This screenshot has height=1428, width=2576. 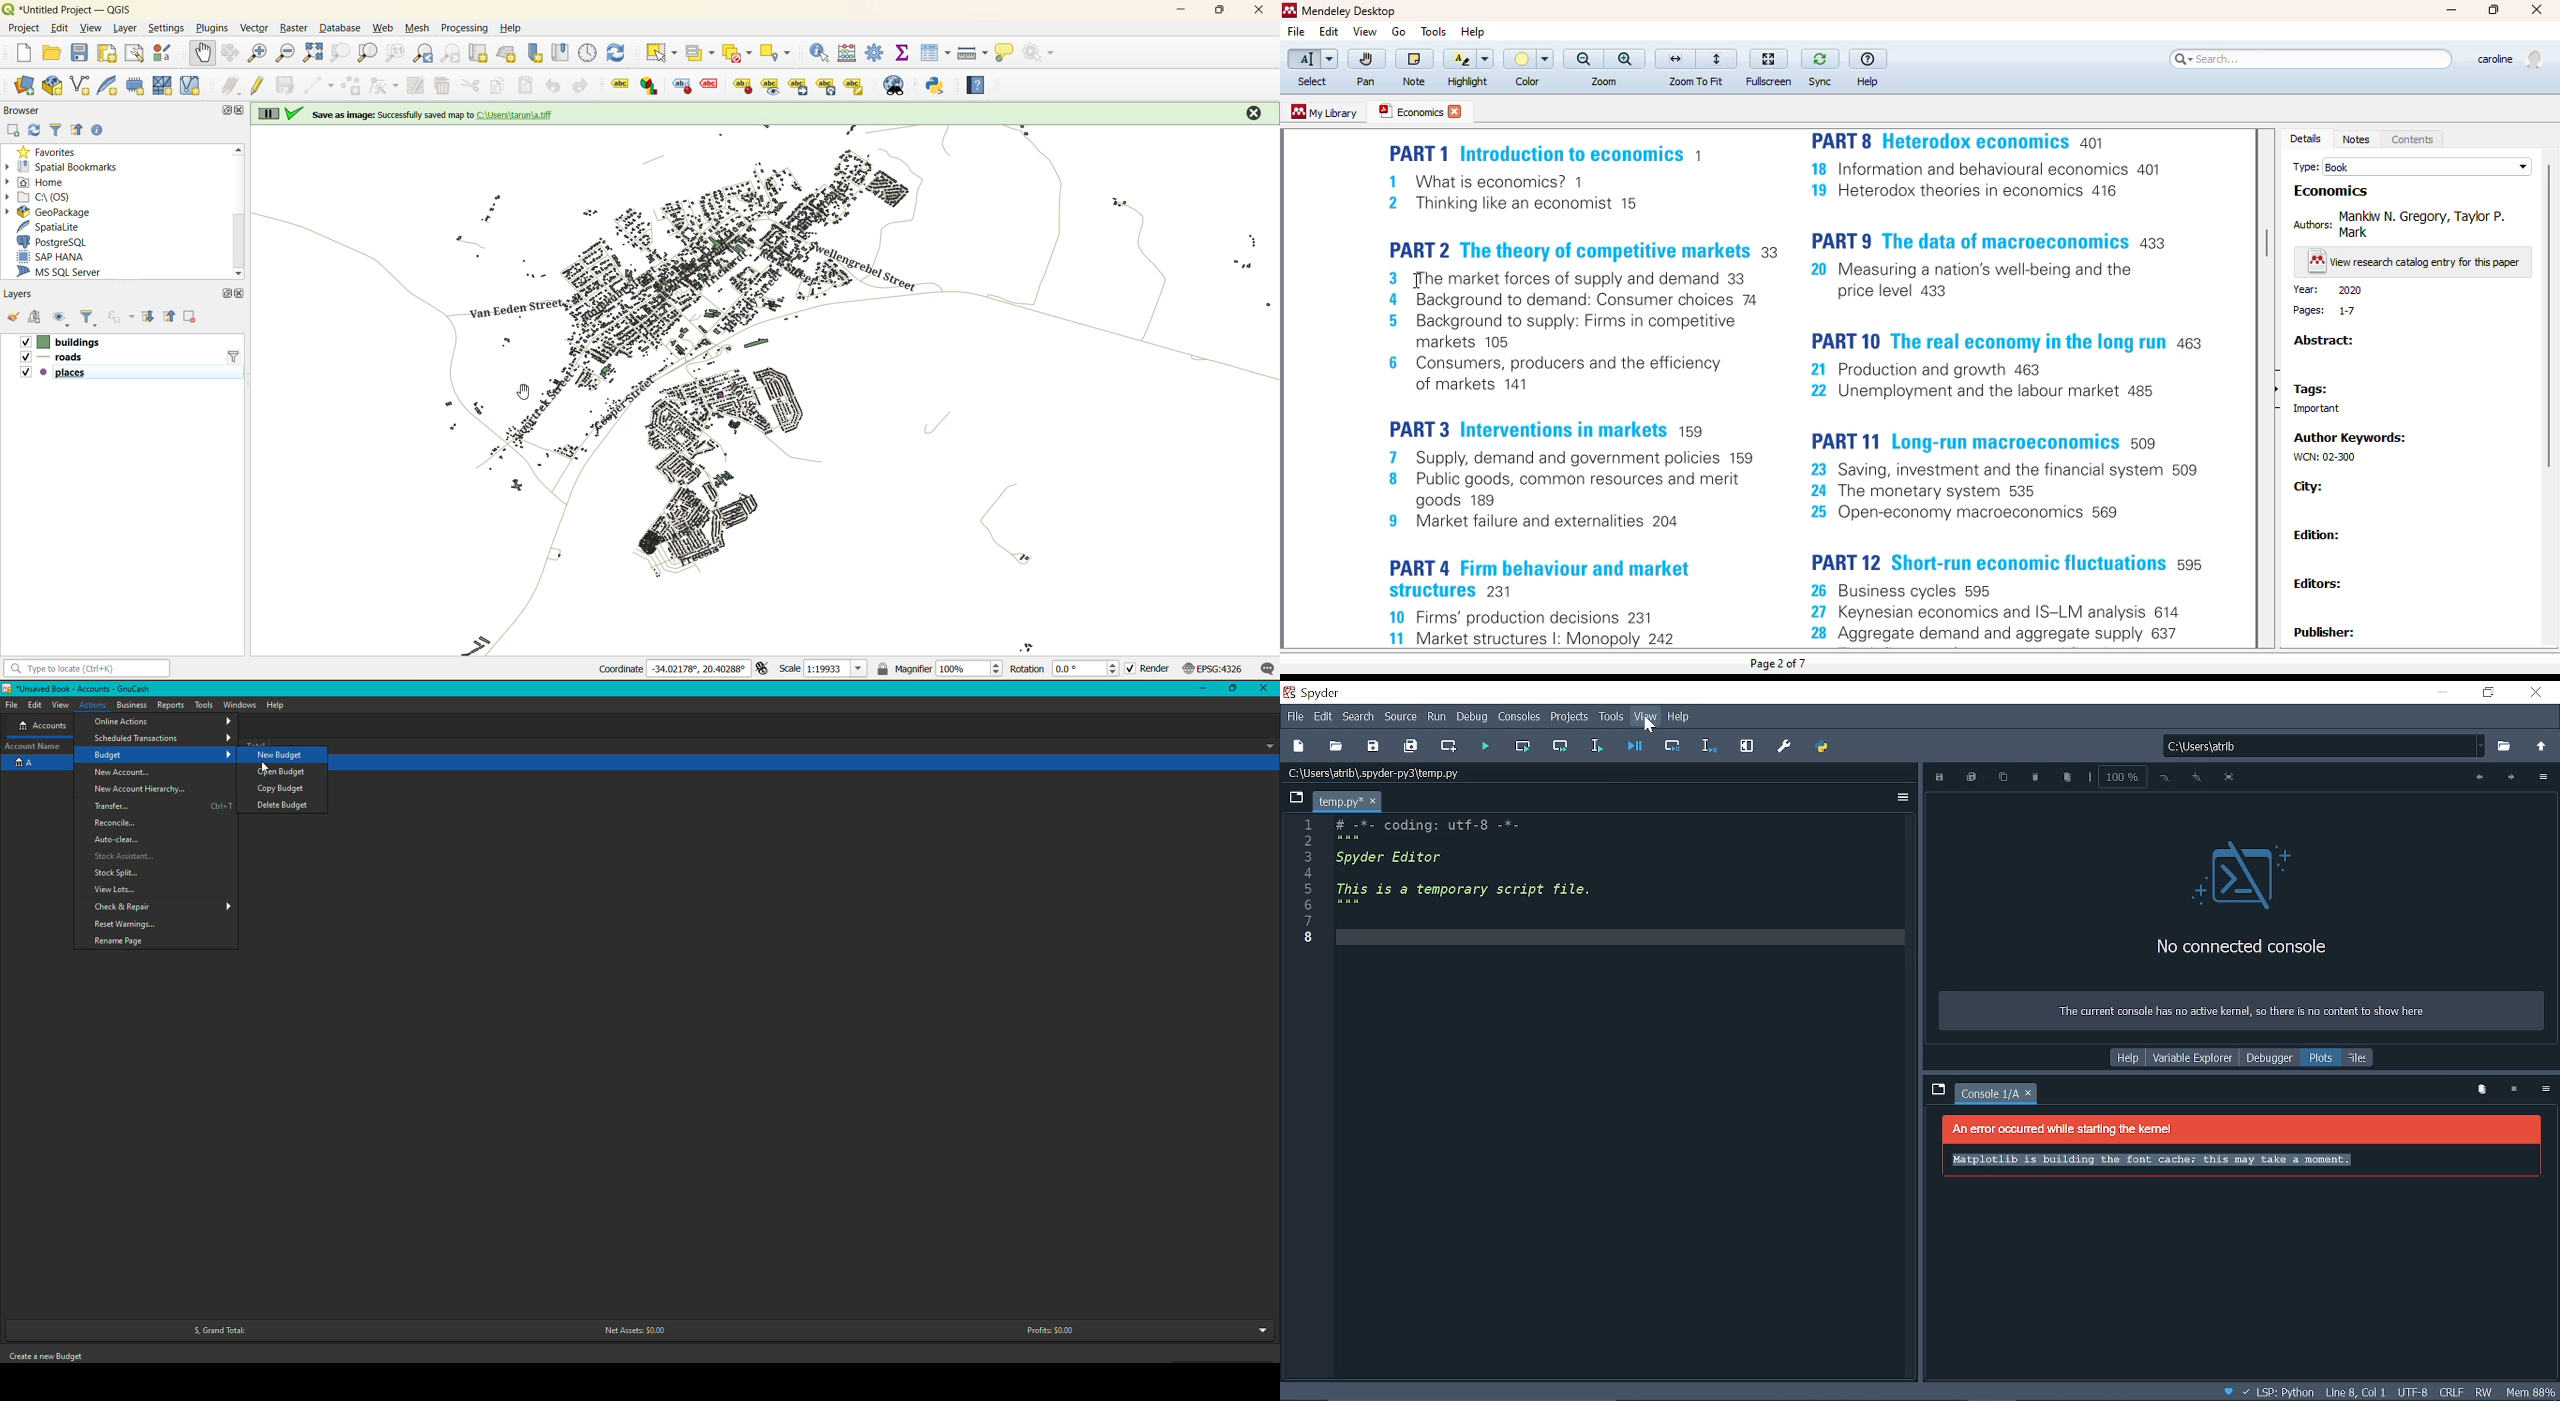 I want to click on Zoom out, so click(x=2166, y=778).